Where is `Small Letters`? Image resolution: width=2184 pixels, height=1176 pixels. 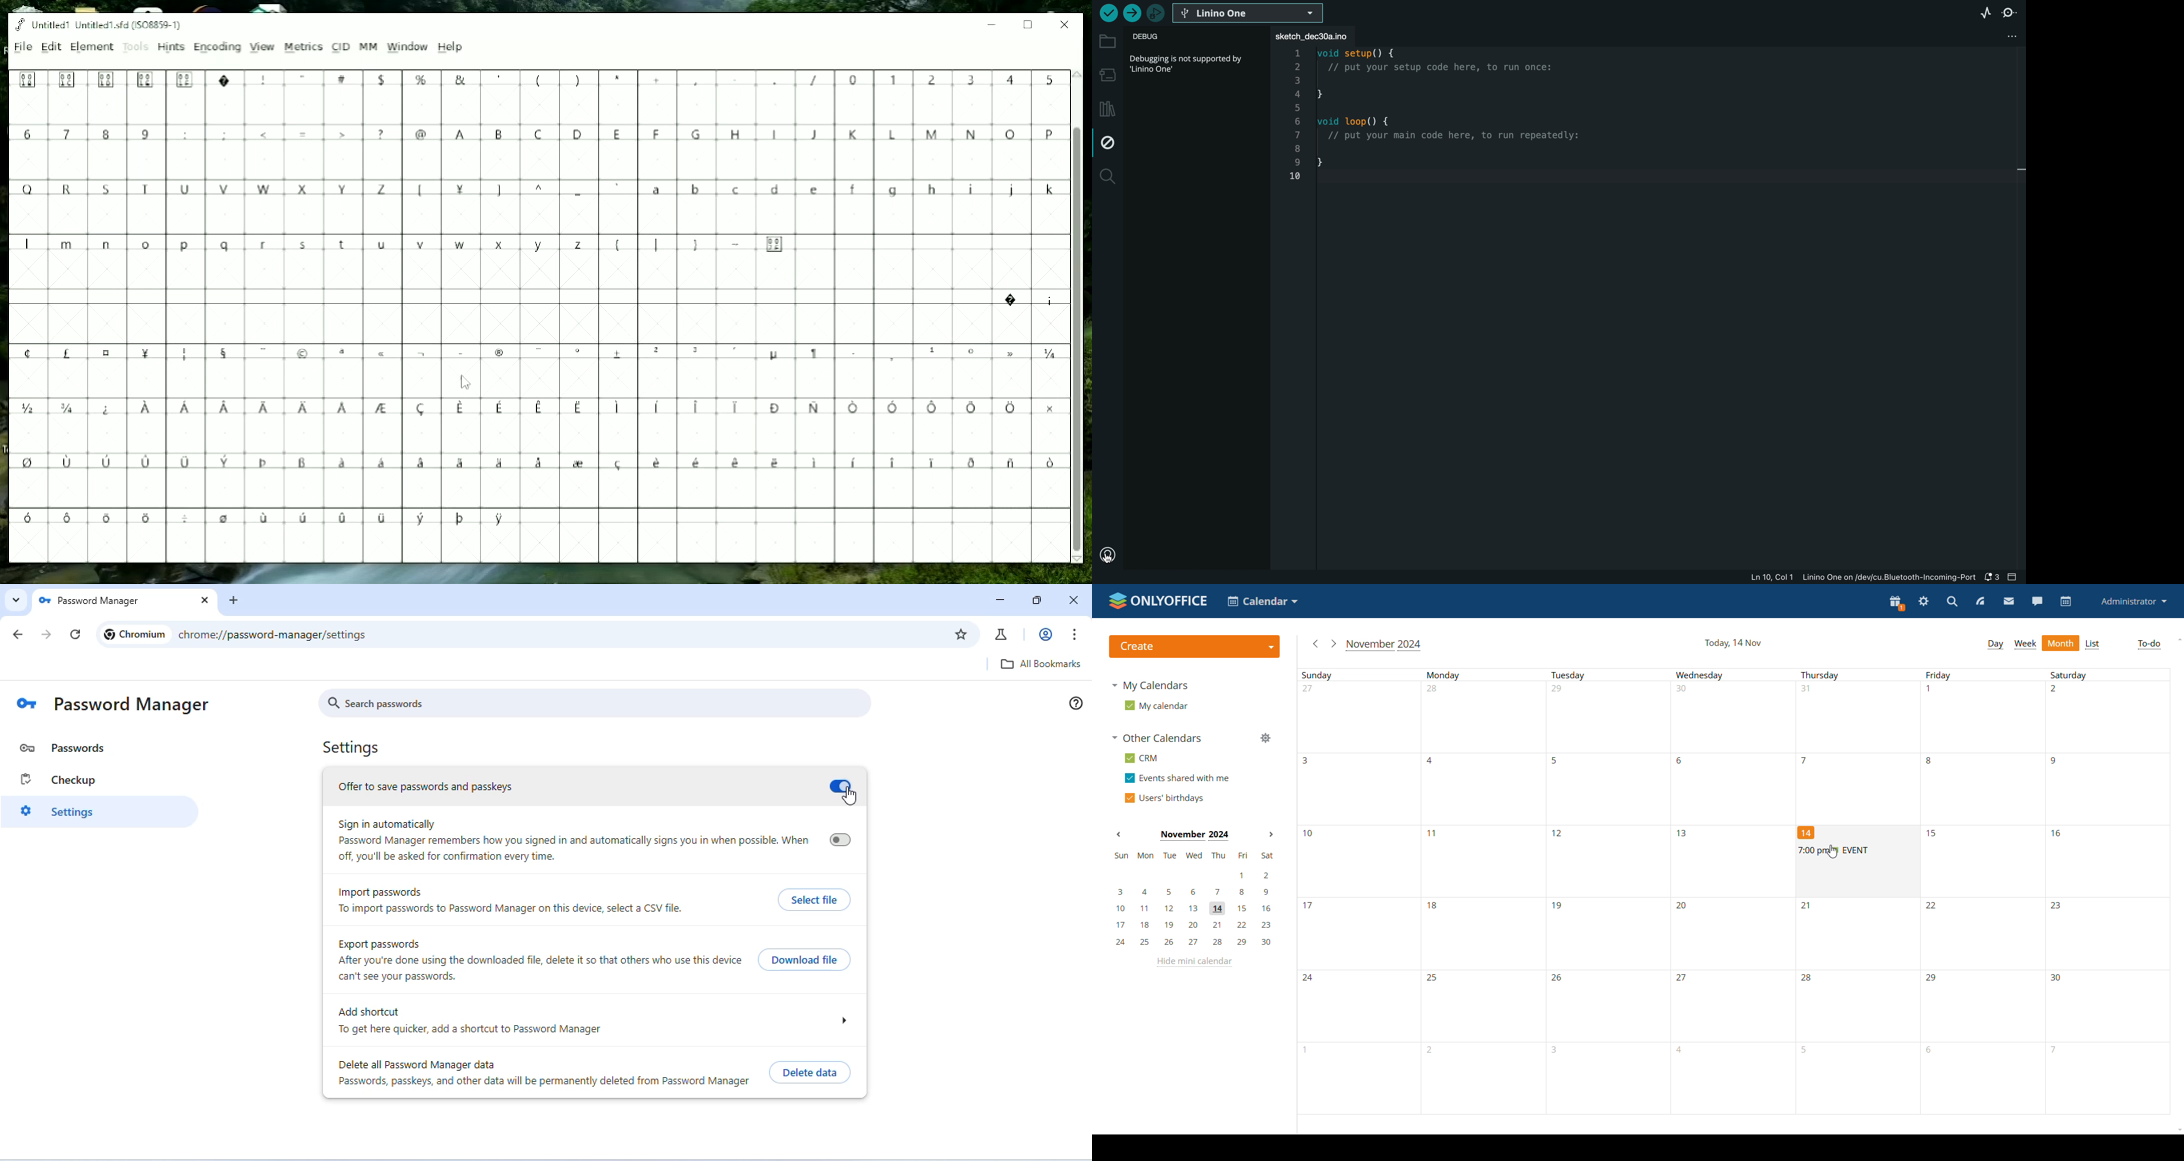
Small Letters is located at coordinates (853, 191).